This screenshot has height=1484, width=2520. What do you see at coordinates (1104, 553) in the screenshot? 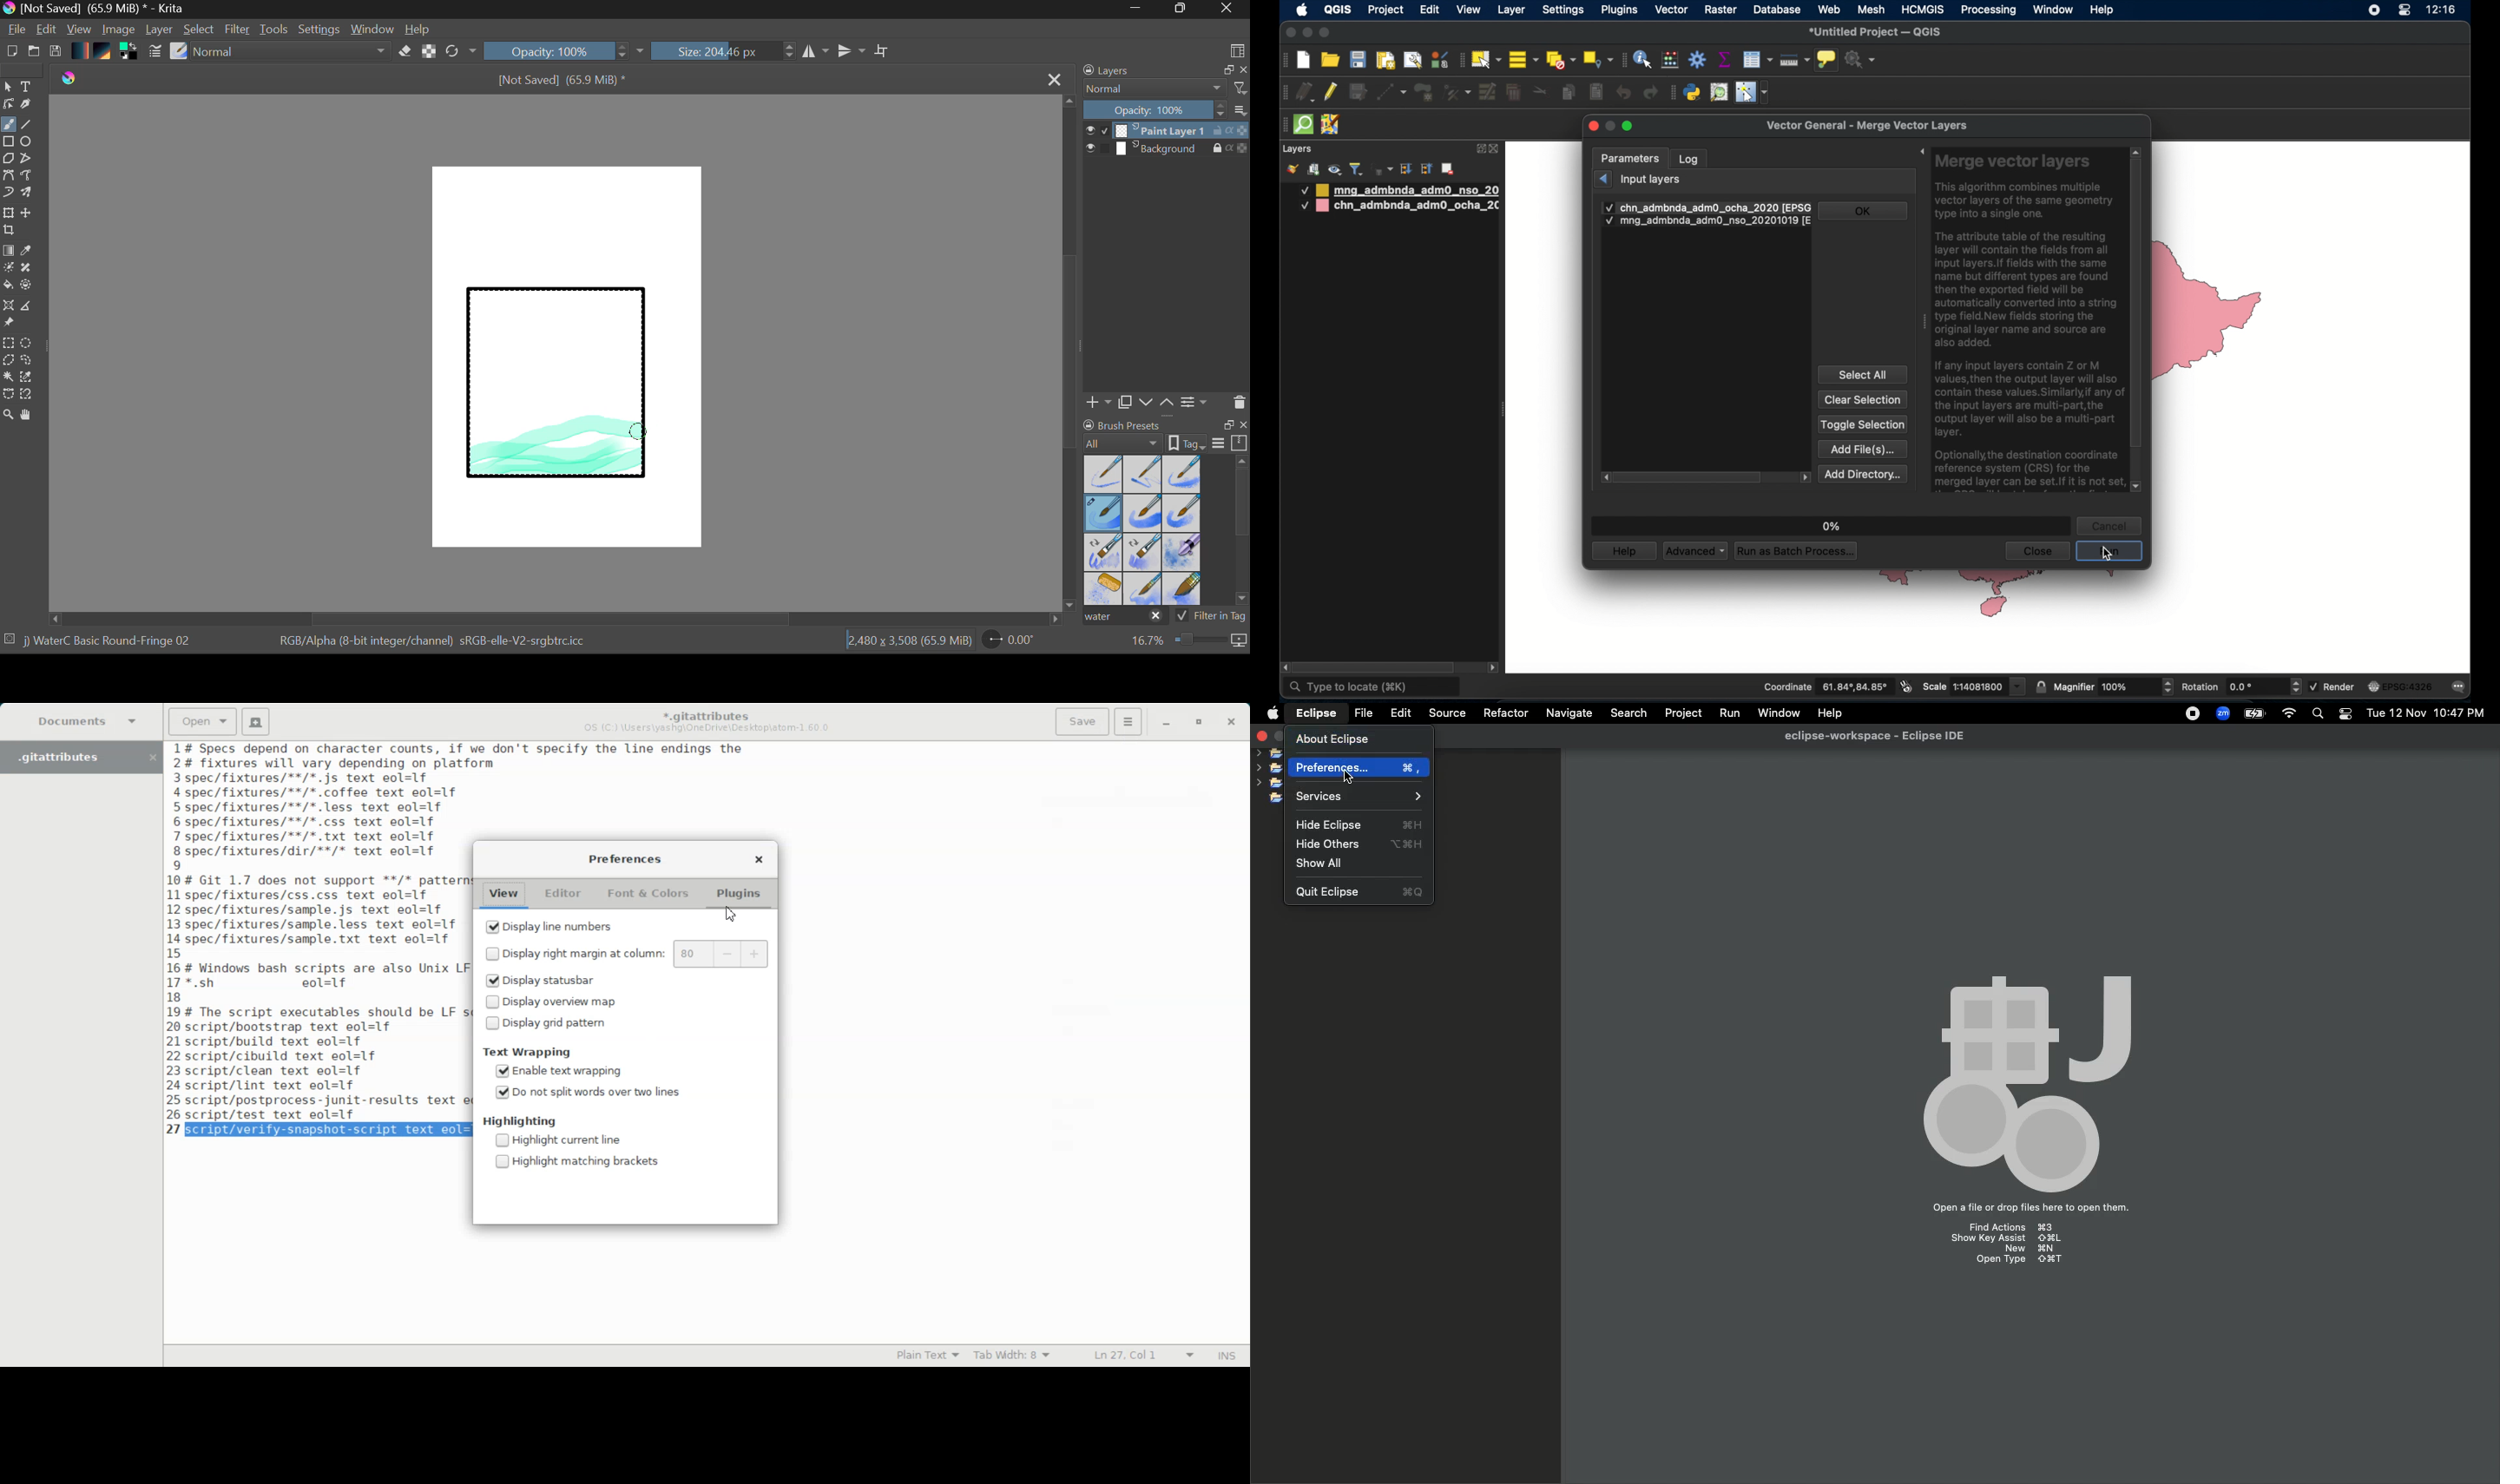
I see `Water C - Grain Tilt` at bounding box center [1104, 553].